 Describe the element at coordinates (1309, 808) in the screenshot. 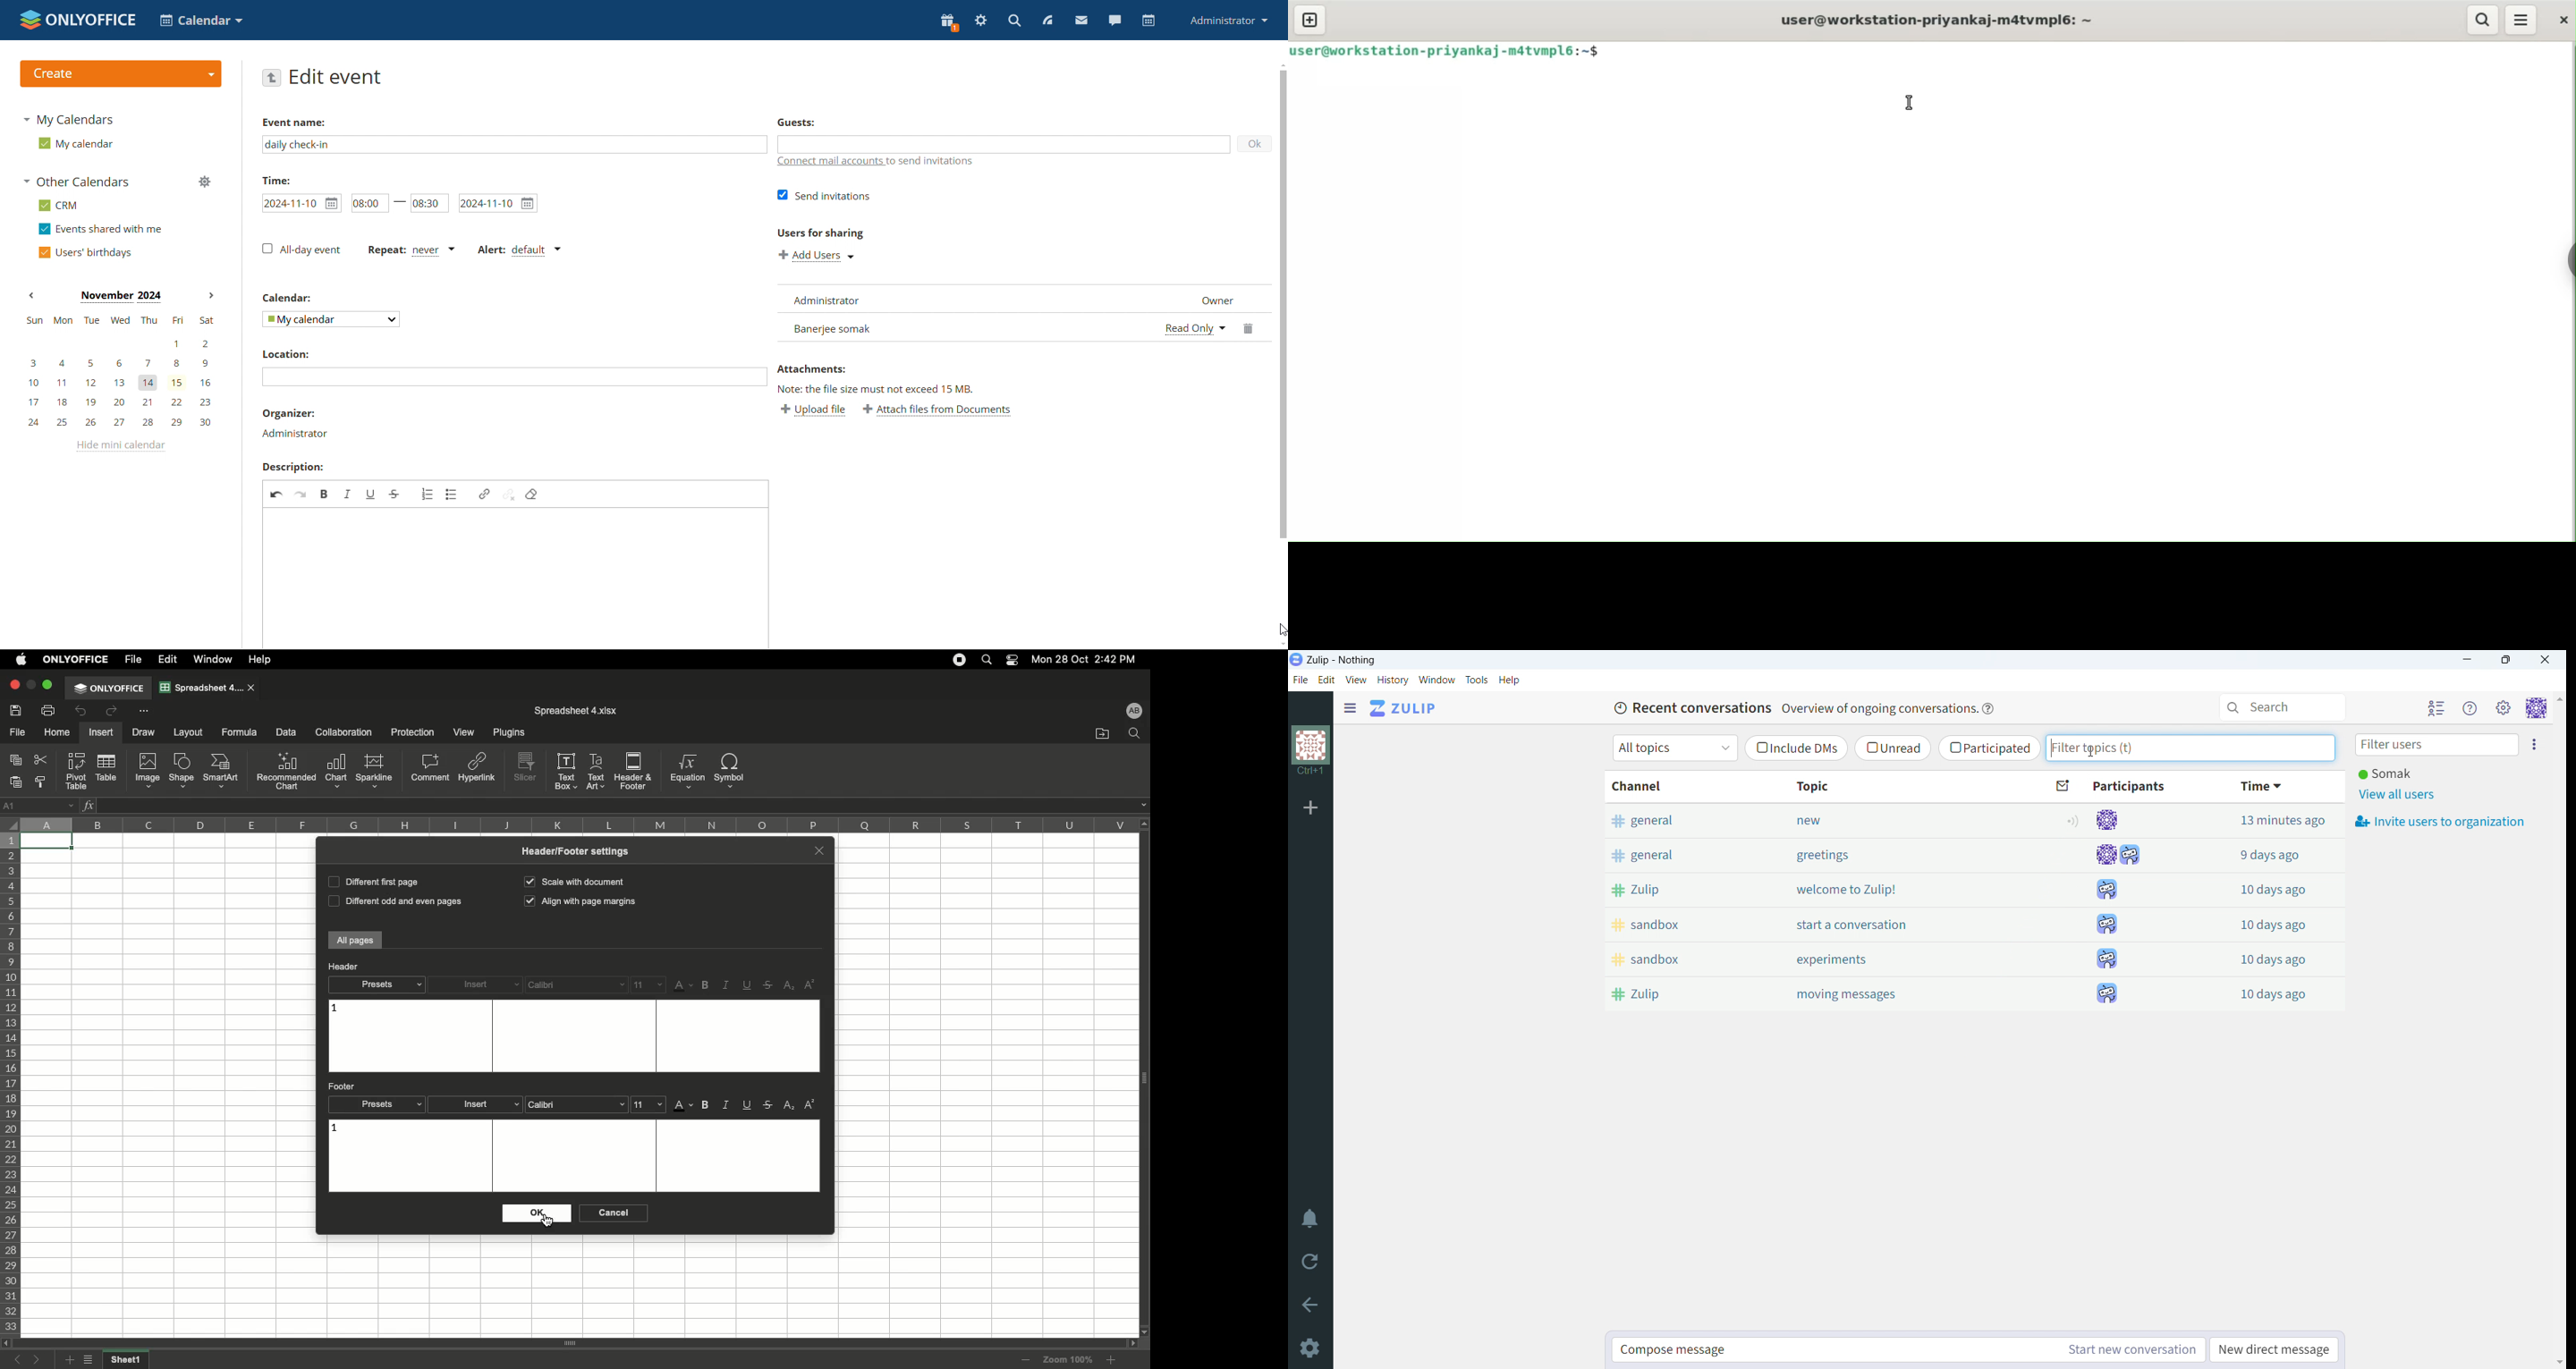

I see `add organization` at that location.